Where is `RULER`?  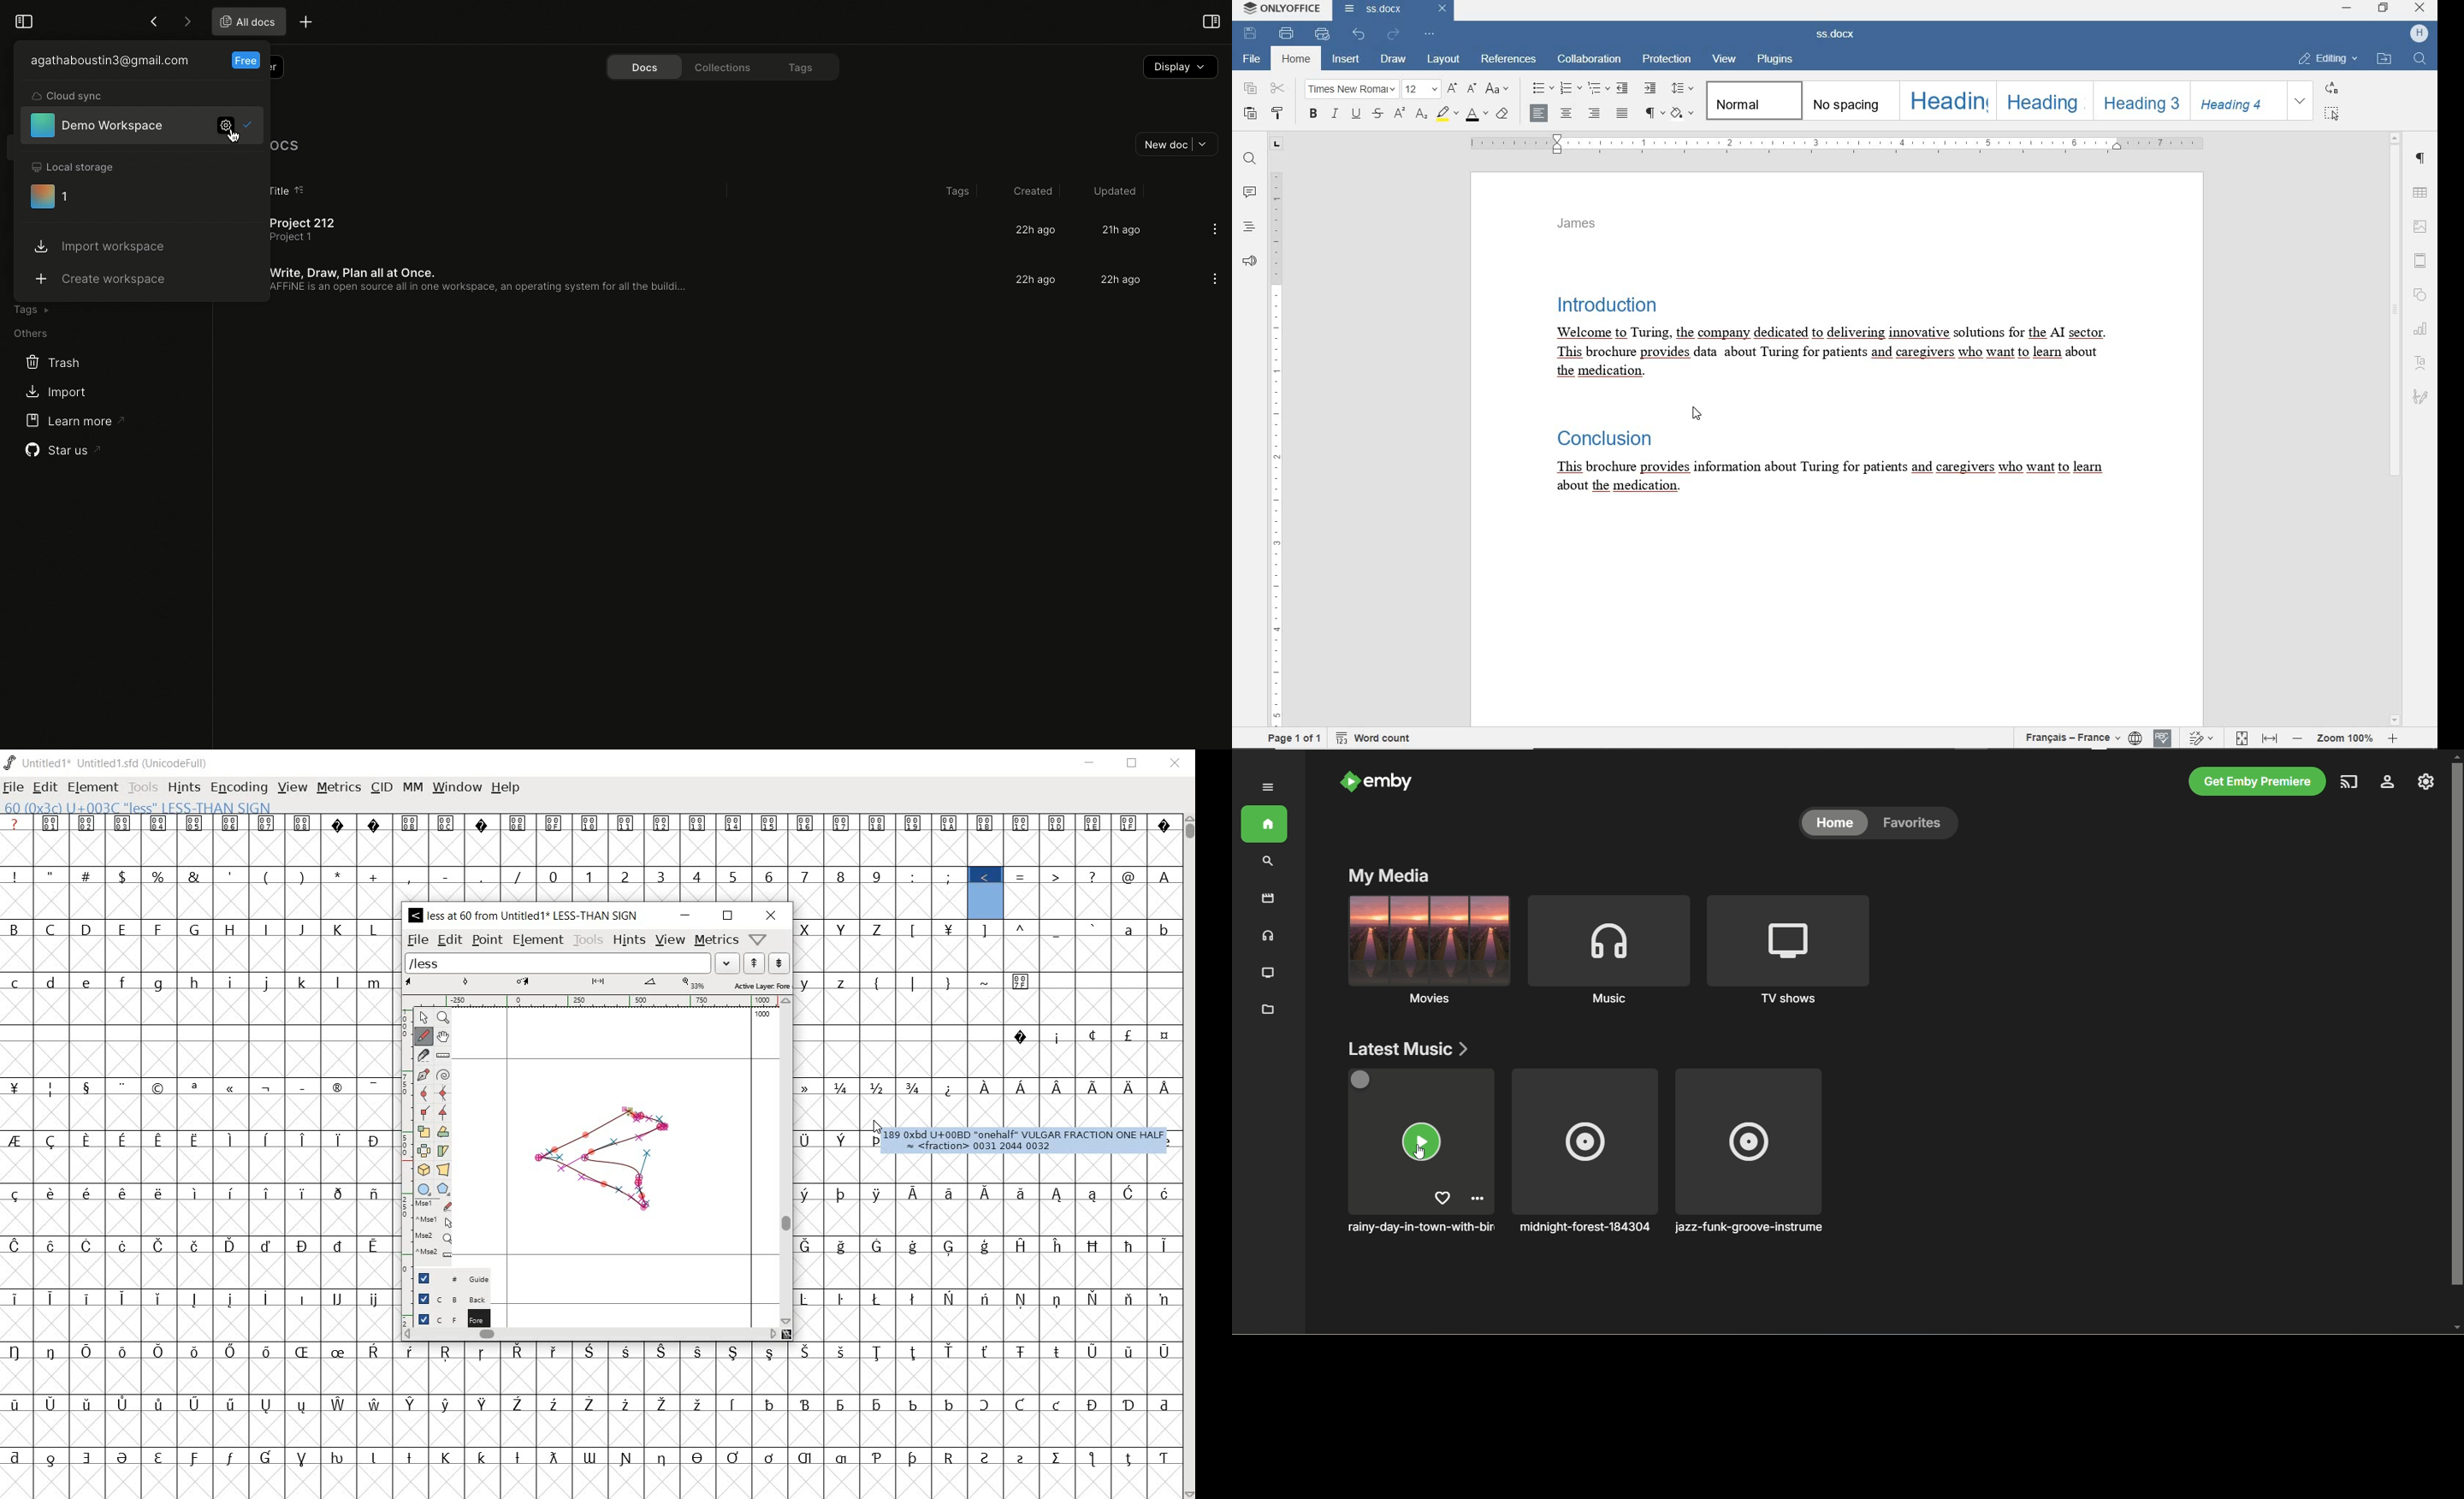 RULER is located at coordinates (1834, 144).